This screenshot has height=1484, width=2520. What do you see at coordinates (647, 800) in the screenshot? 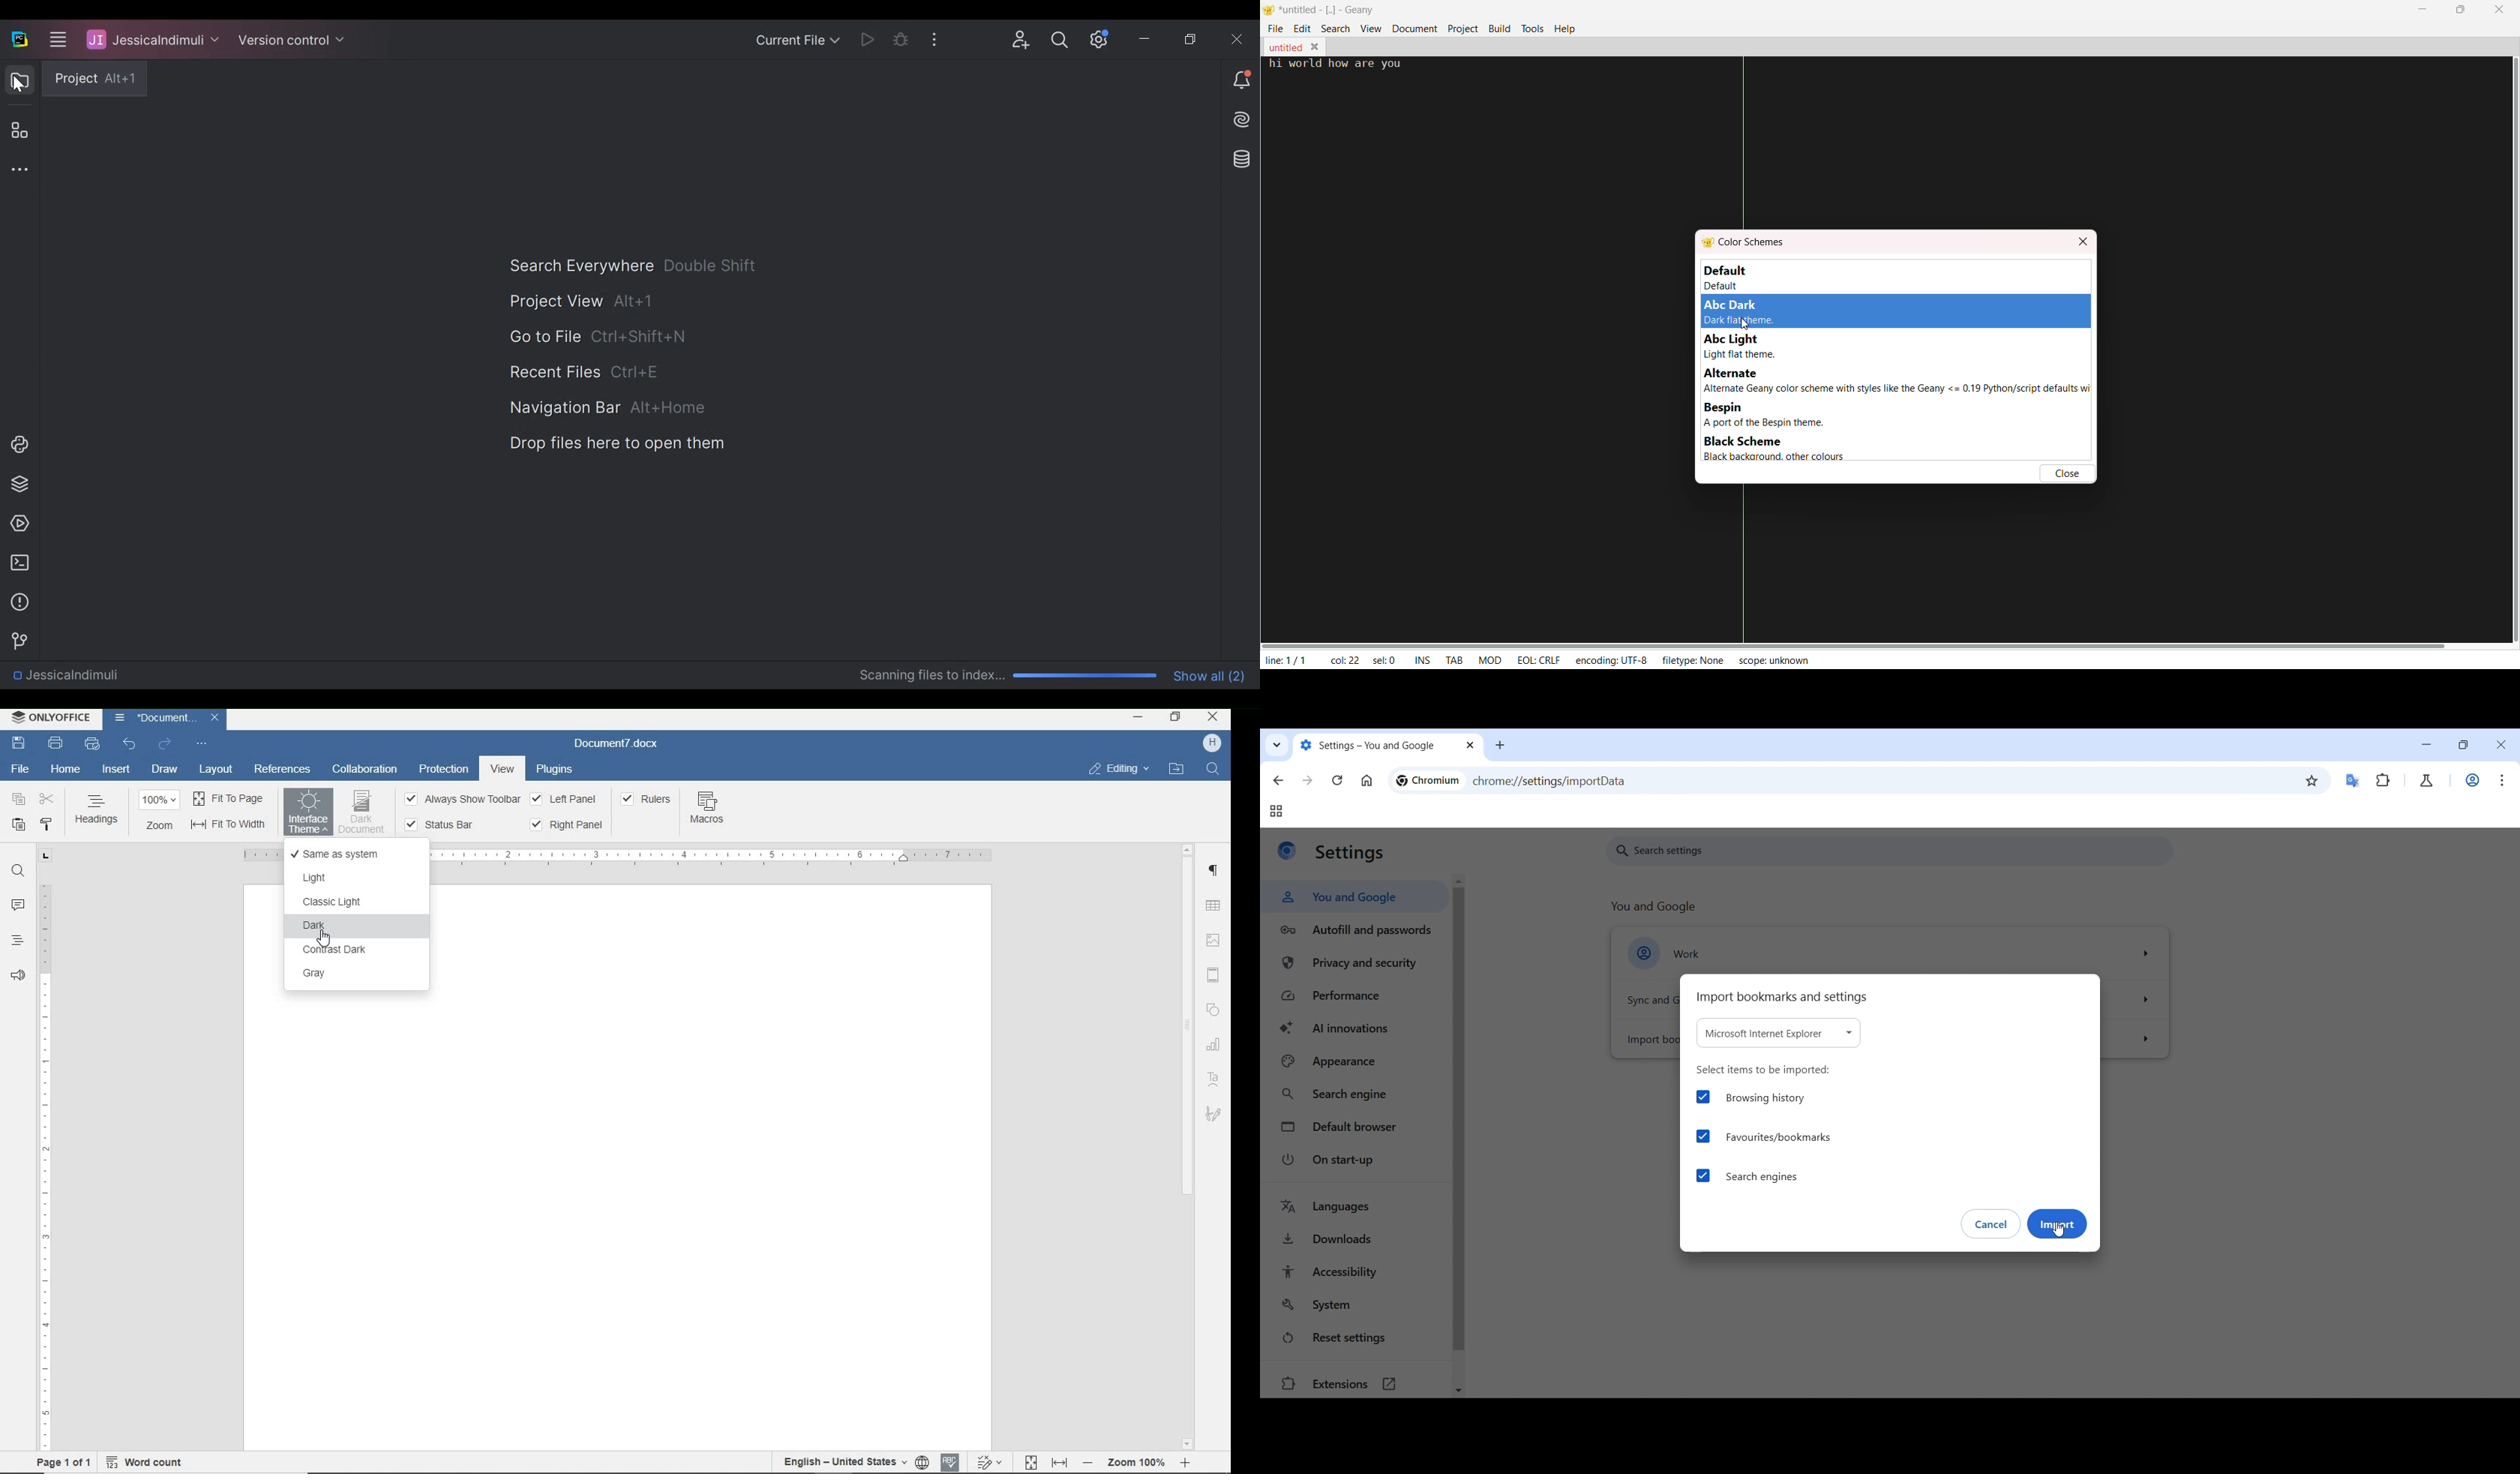
I see `RULERS` at bounding box center [647, 800].